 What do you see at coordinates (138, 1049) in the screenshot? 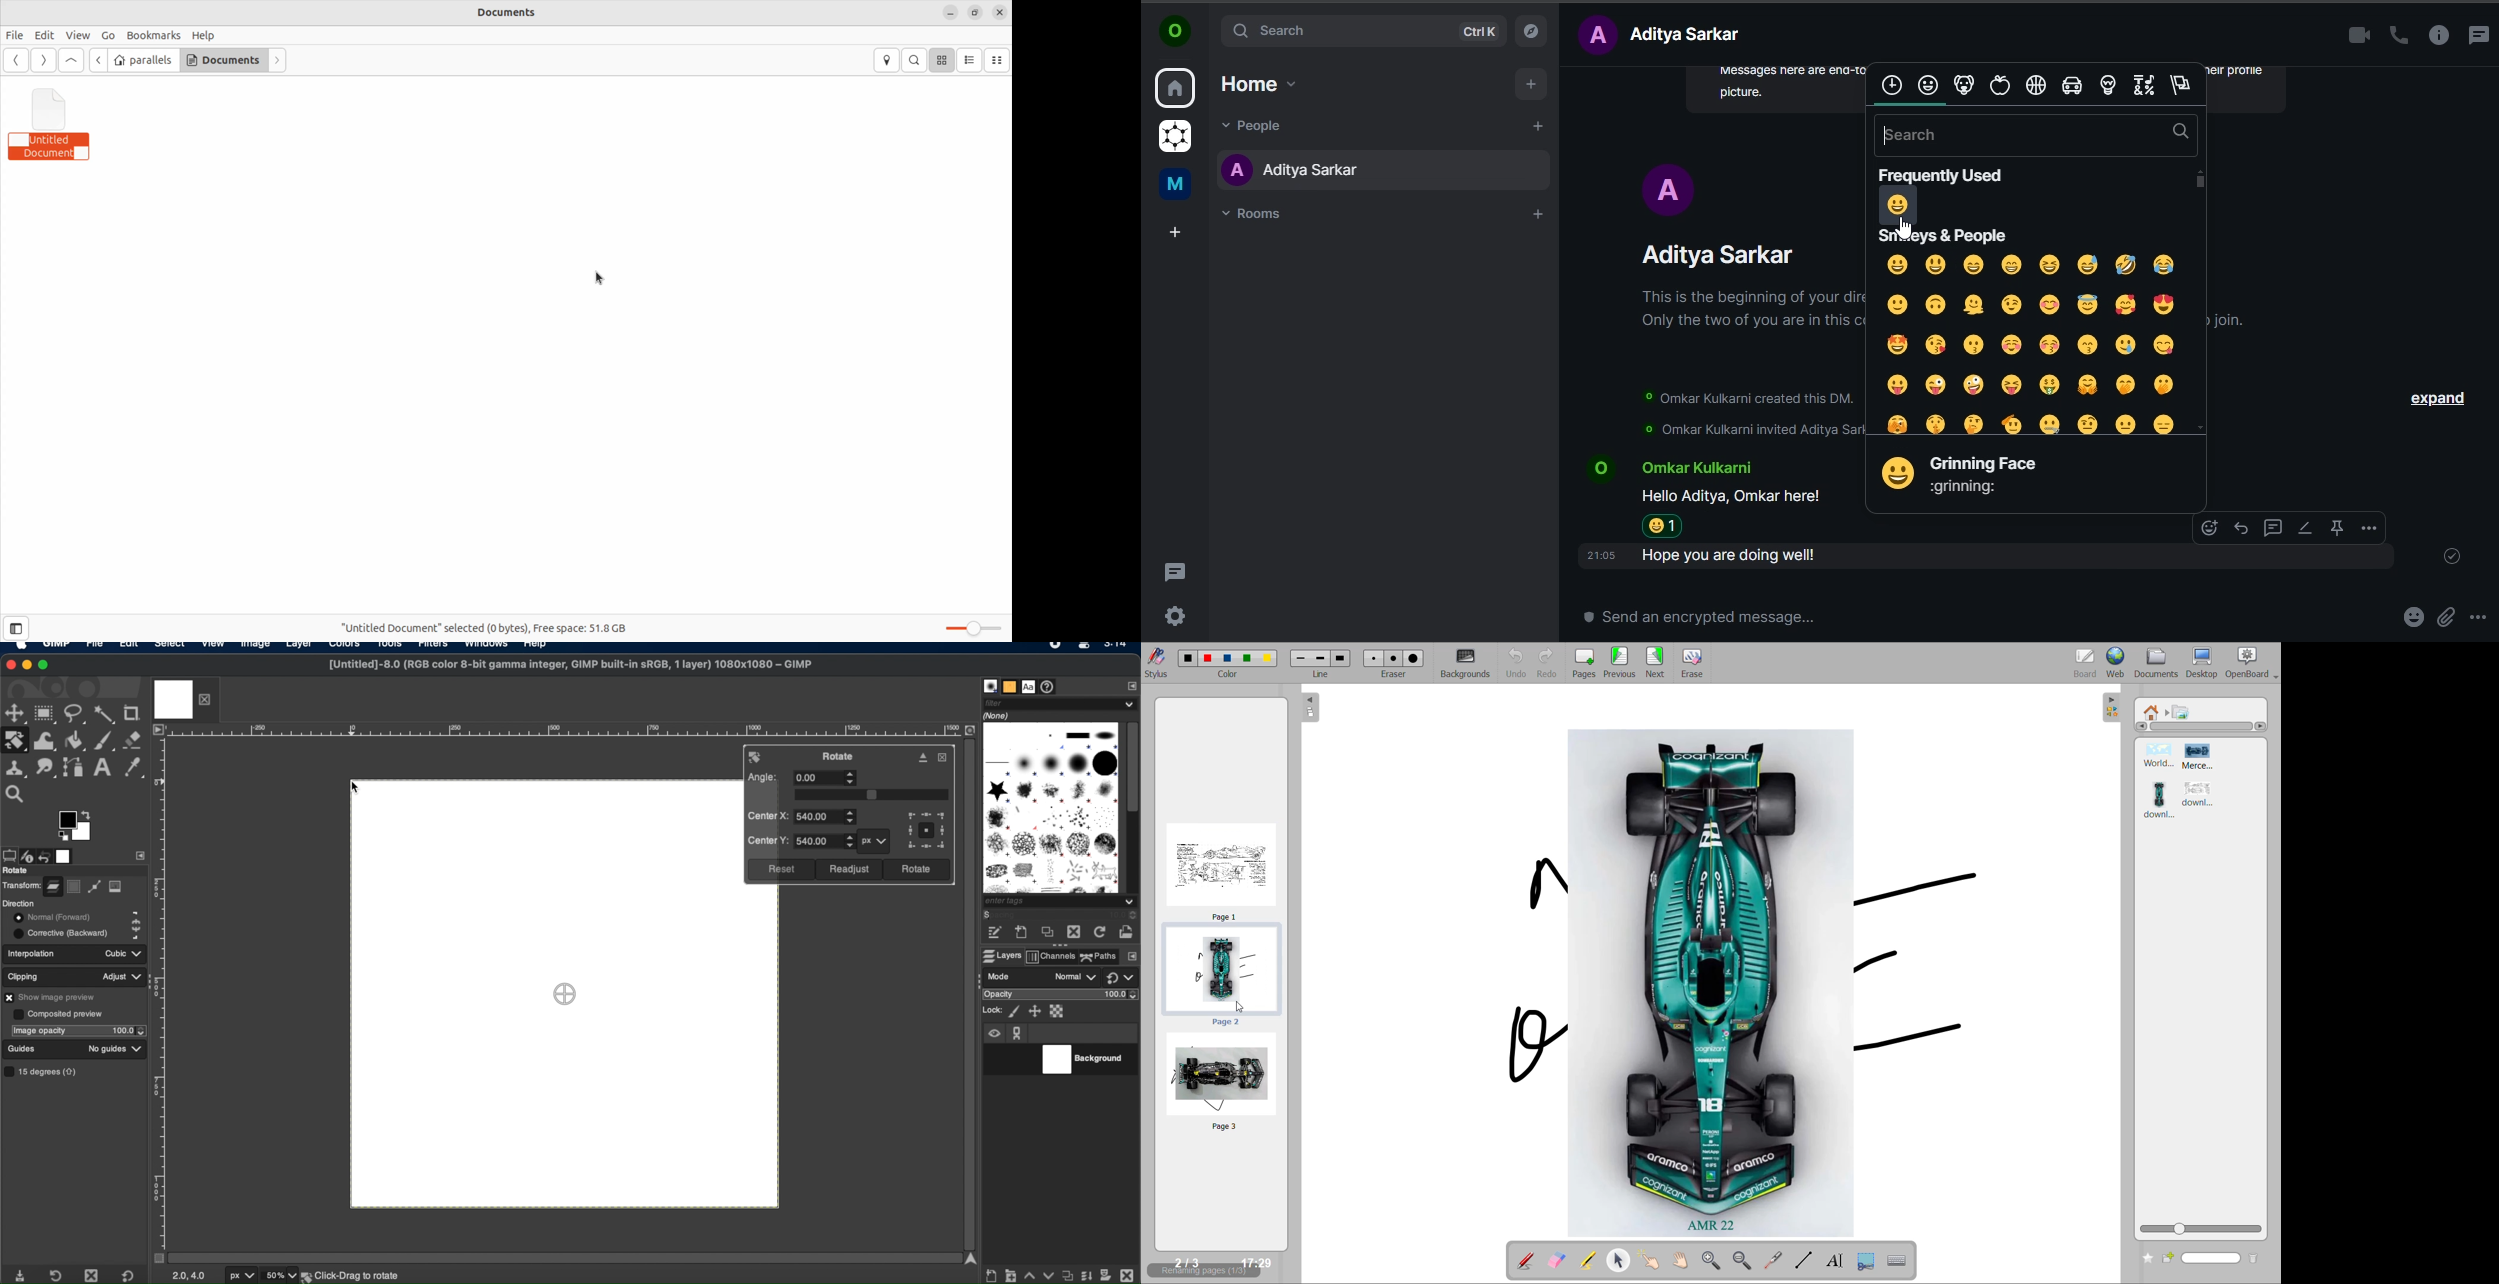
I see `guides dropdown` at bounding box center [138, 1049].